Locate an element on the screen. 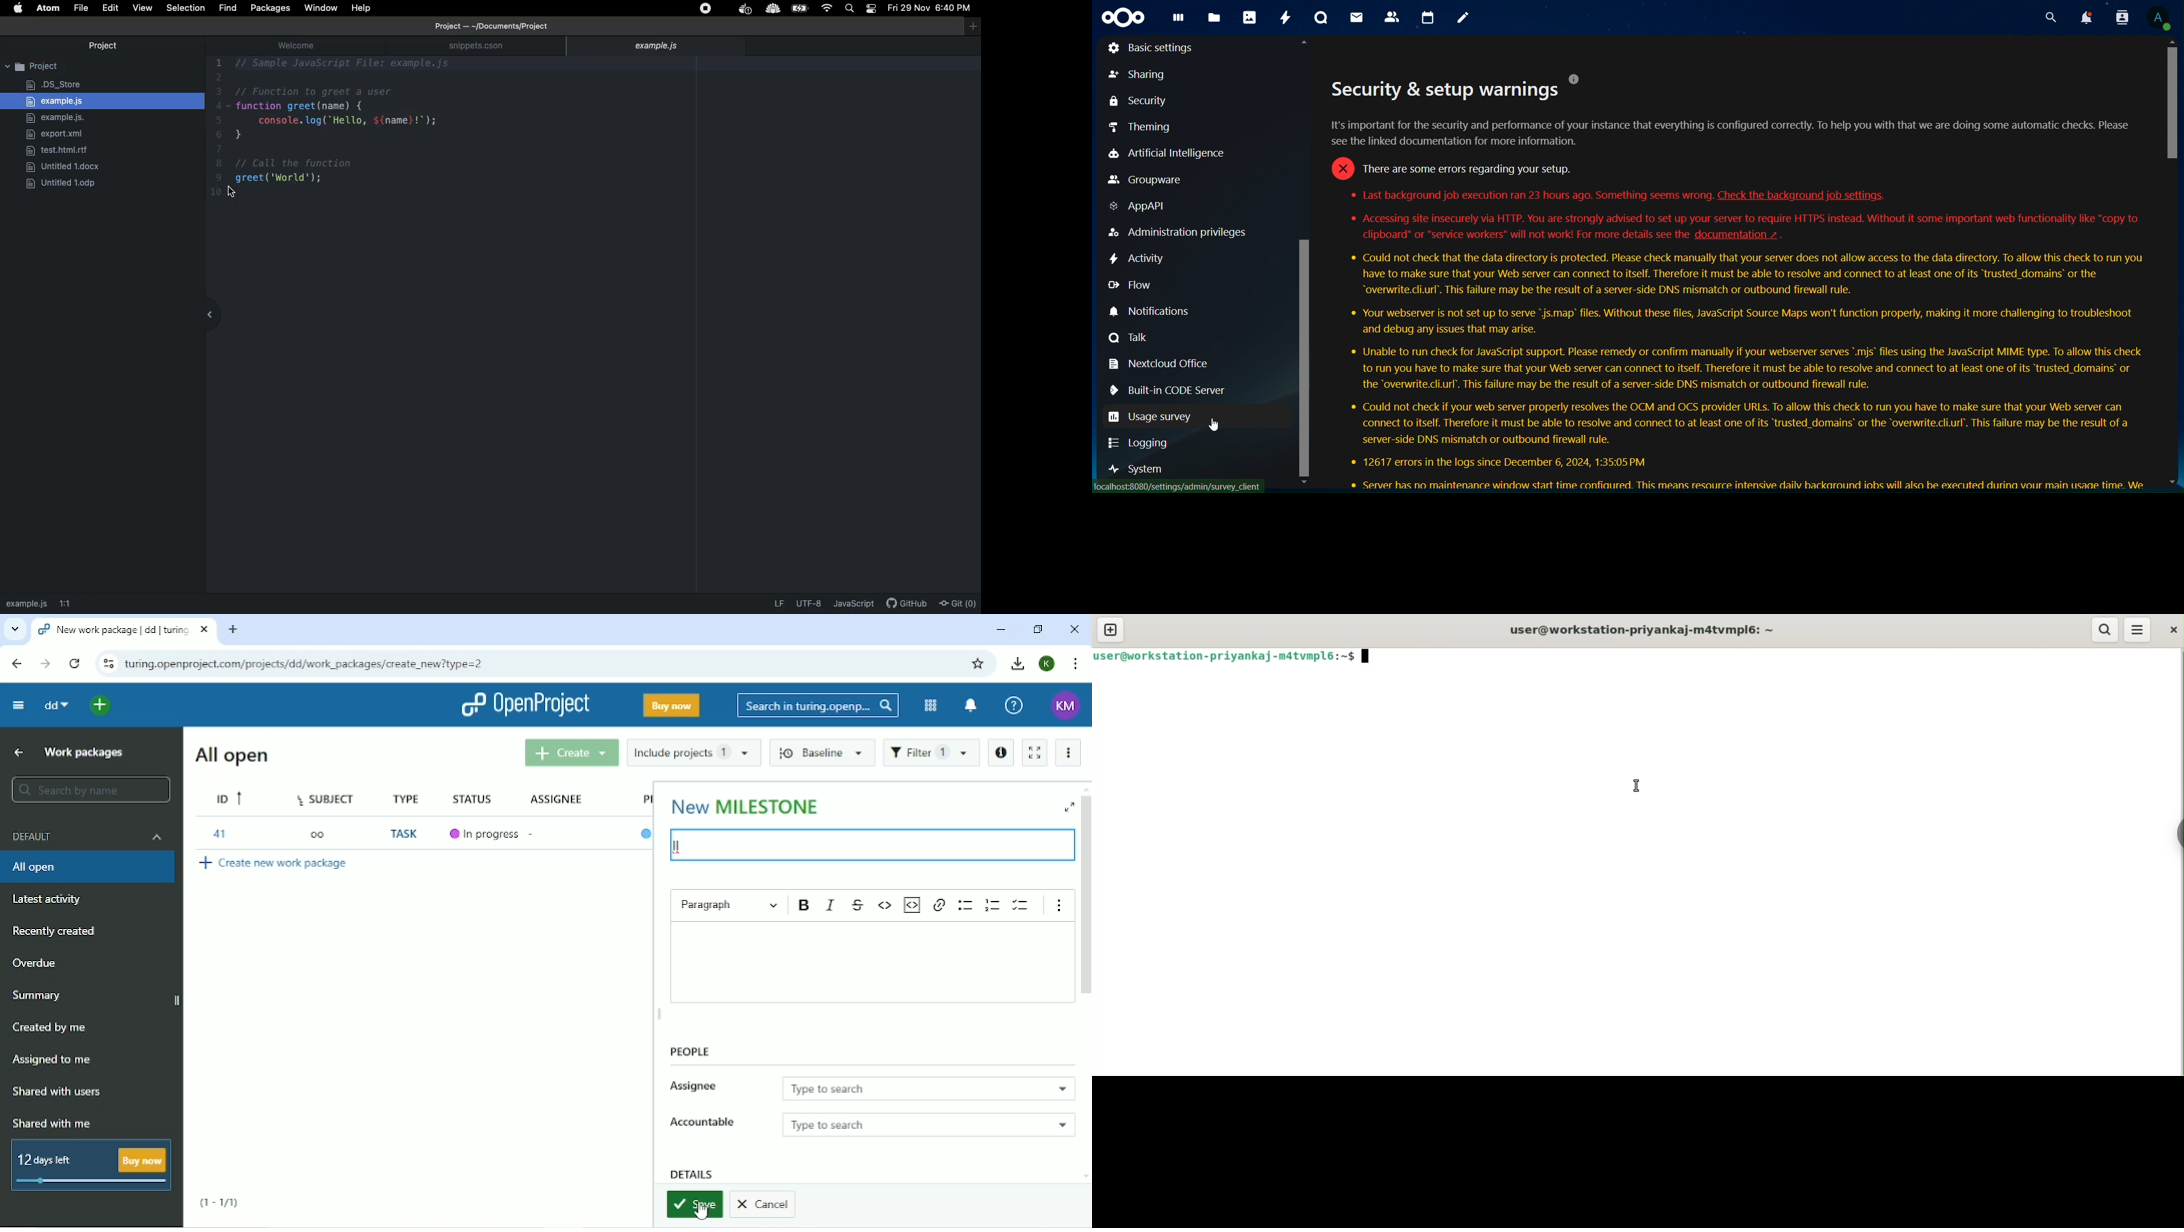 The image size is (2184, 1232). path is located at coordinates (27, 602).